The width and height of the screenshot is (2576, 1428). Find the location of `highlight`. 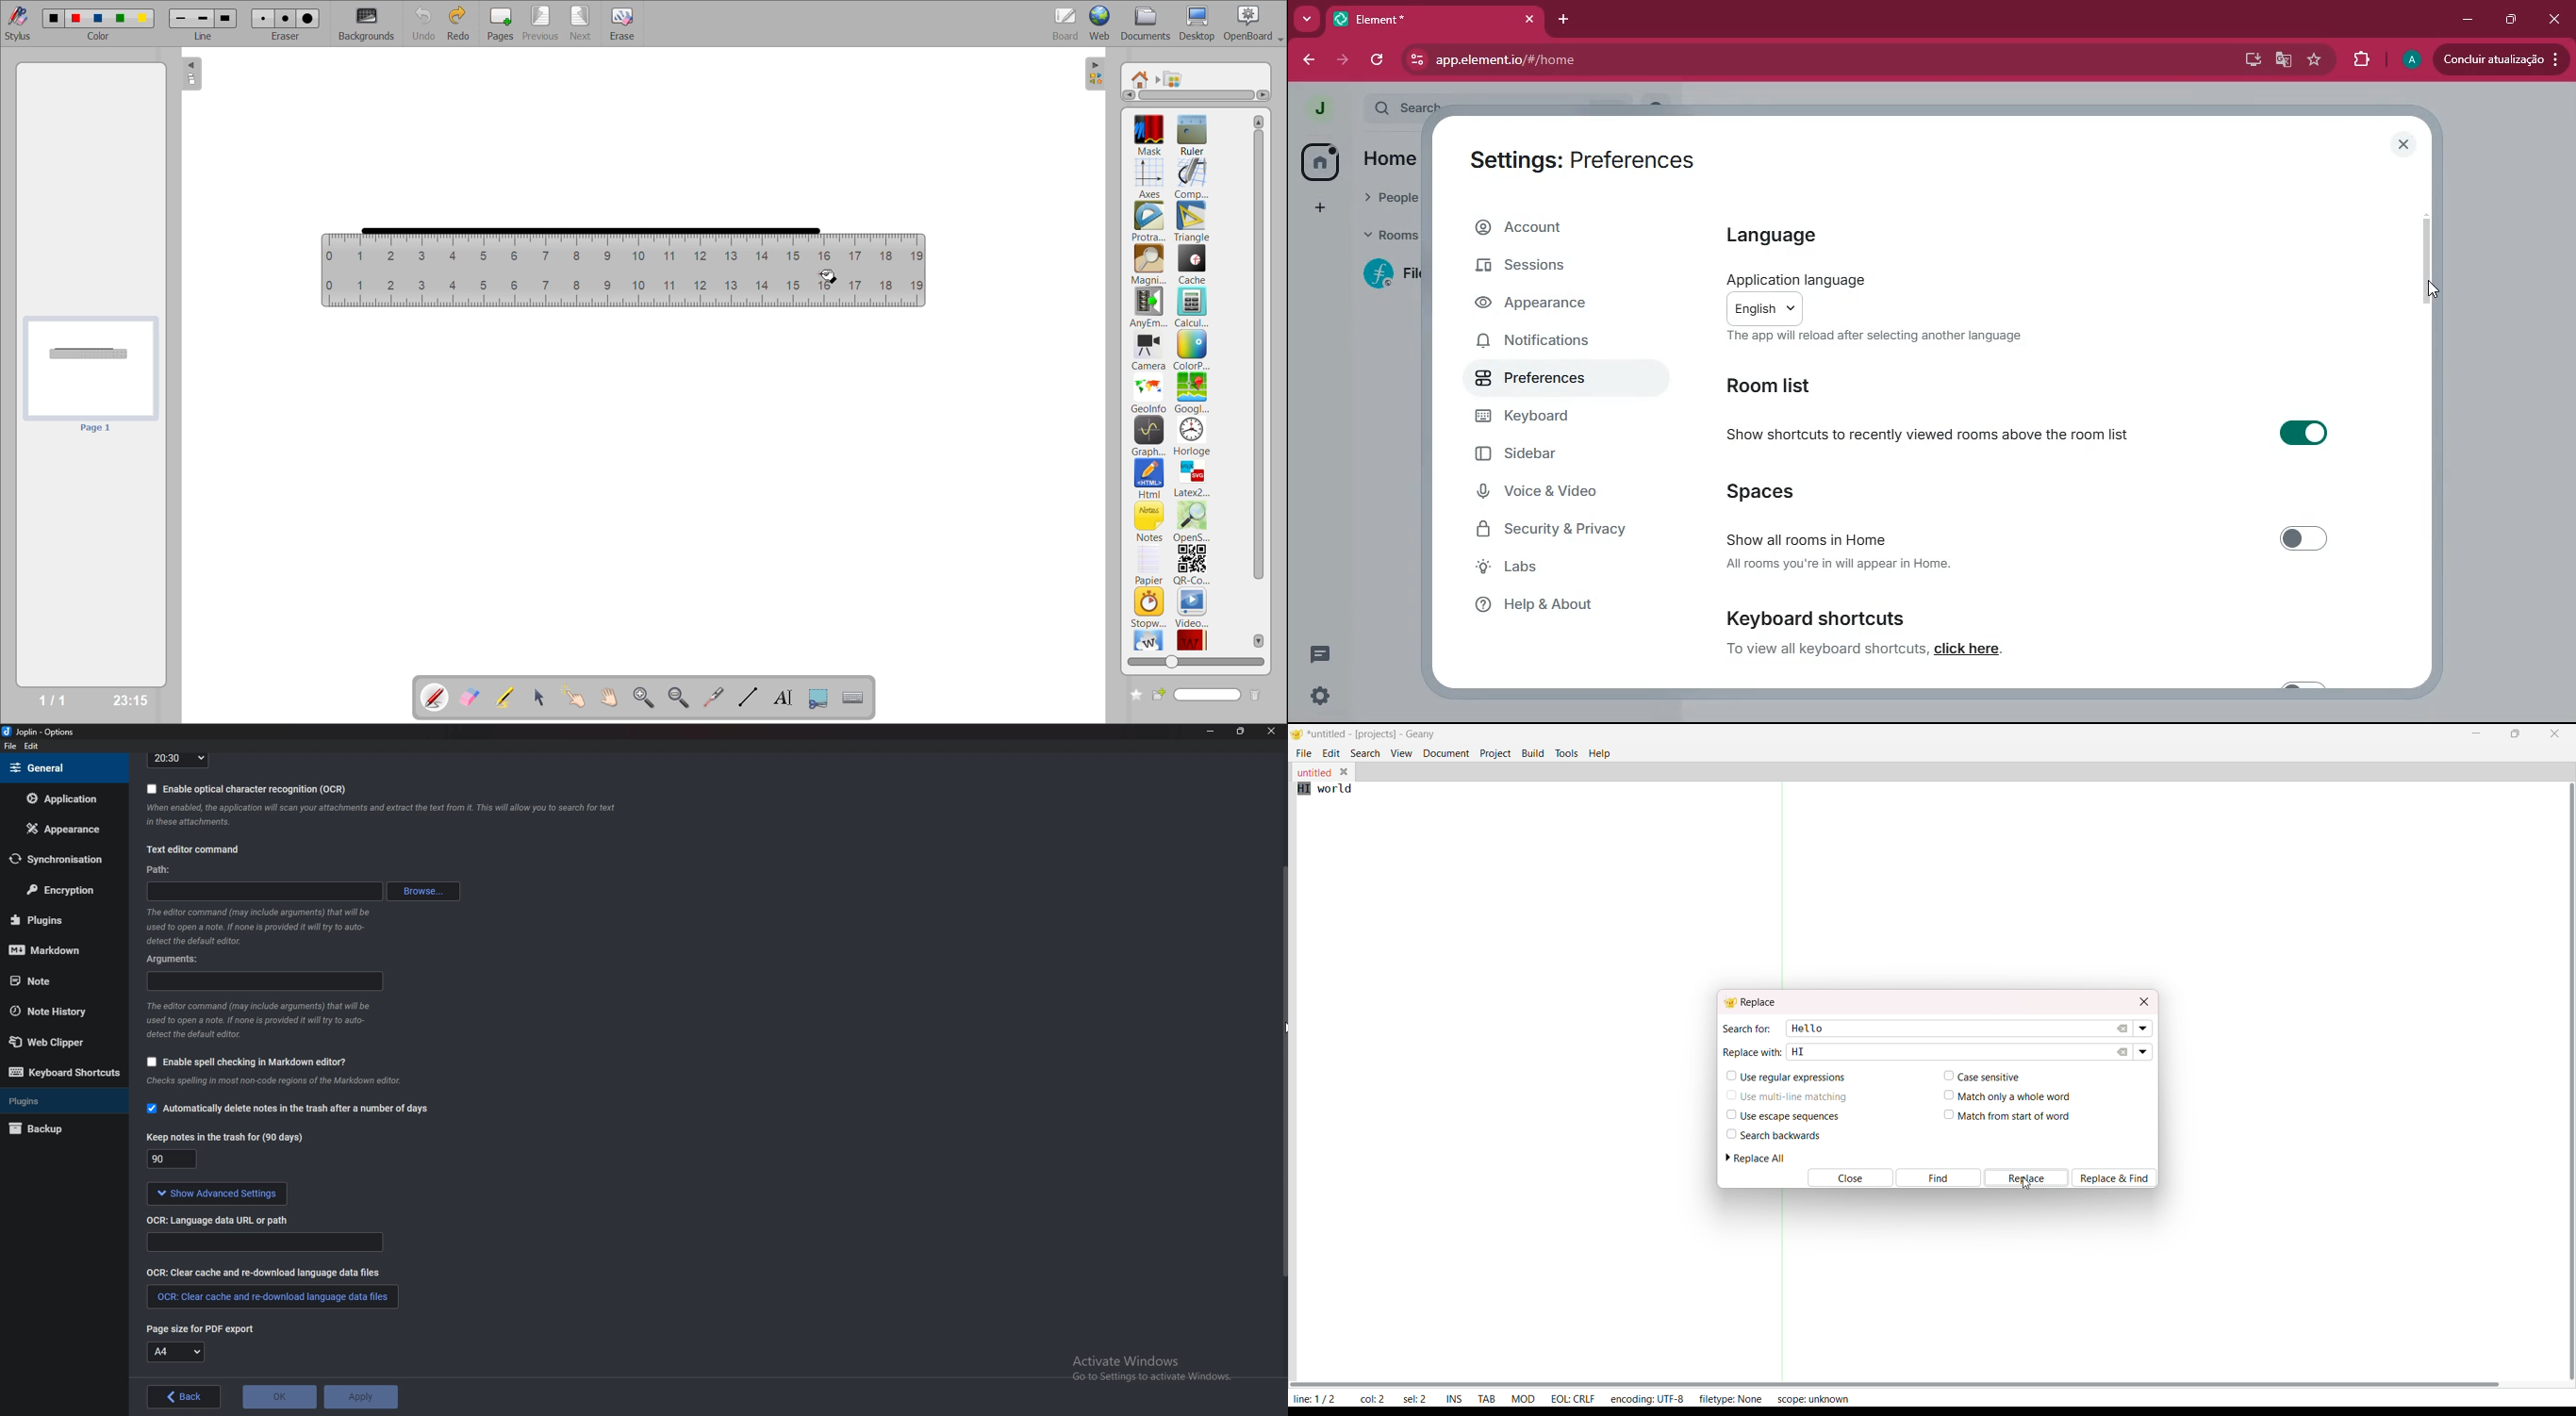

highlight is located at coordinates (510, 699).